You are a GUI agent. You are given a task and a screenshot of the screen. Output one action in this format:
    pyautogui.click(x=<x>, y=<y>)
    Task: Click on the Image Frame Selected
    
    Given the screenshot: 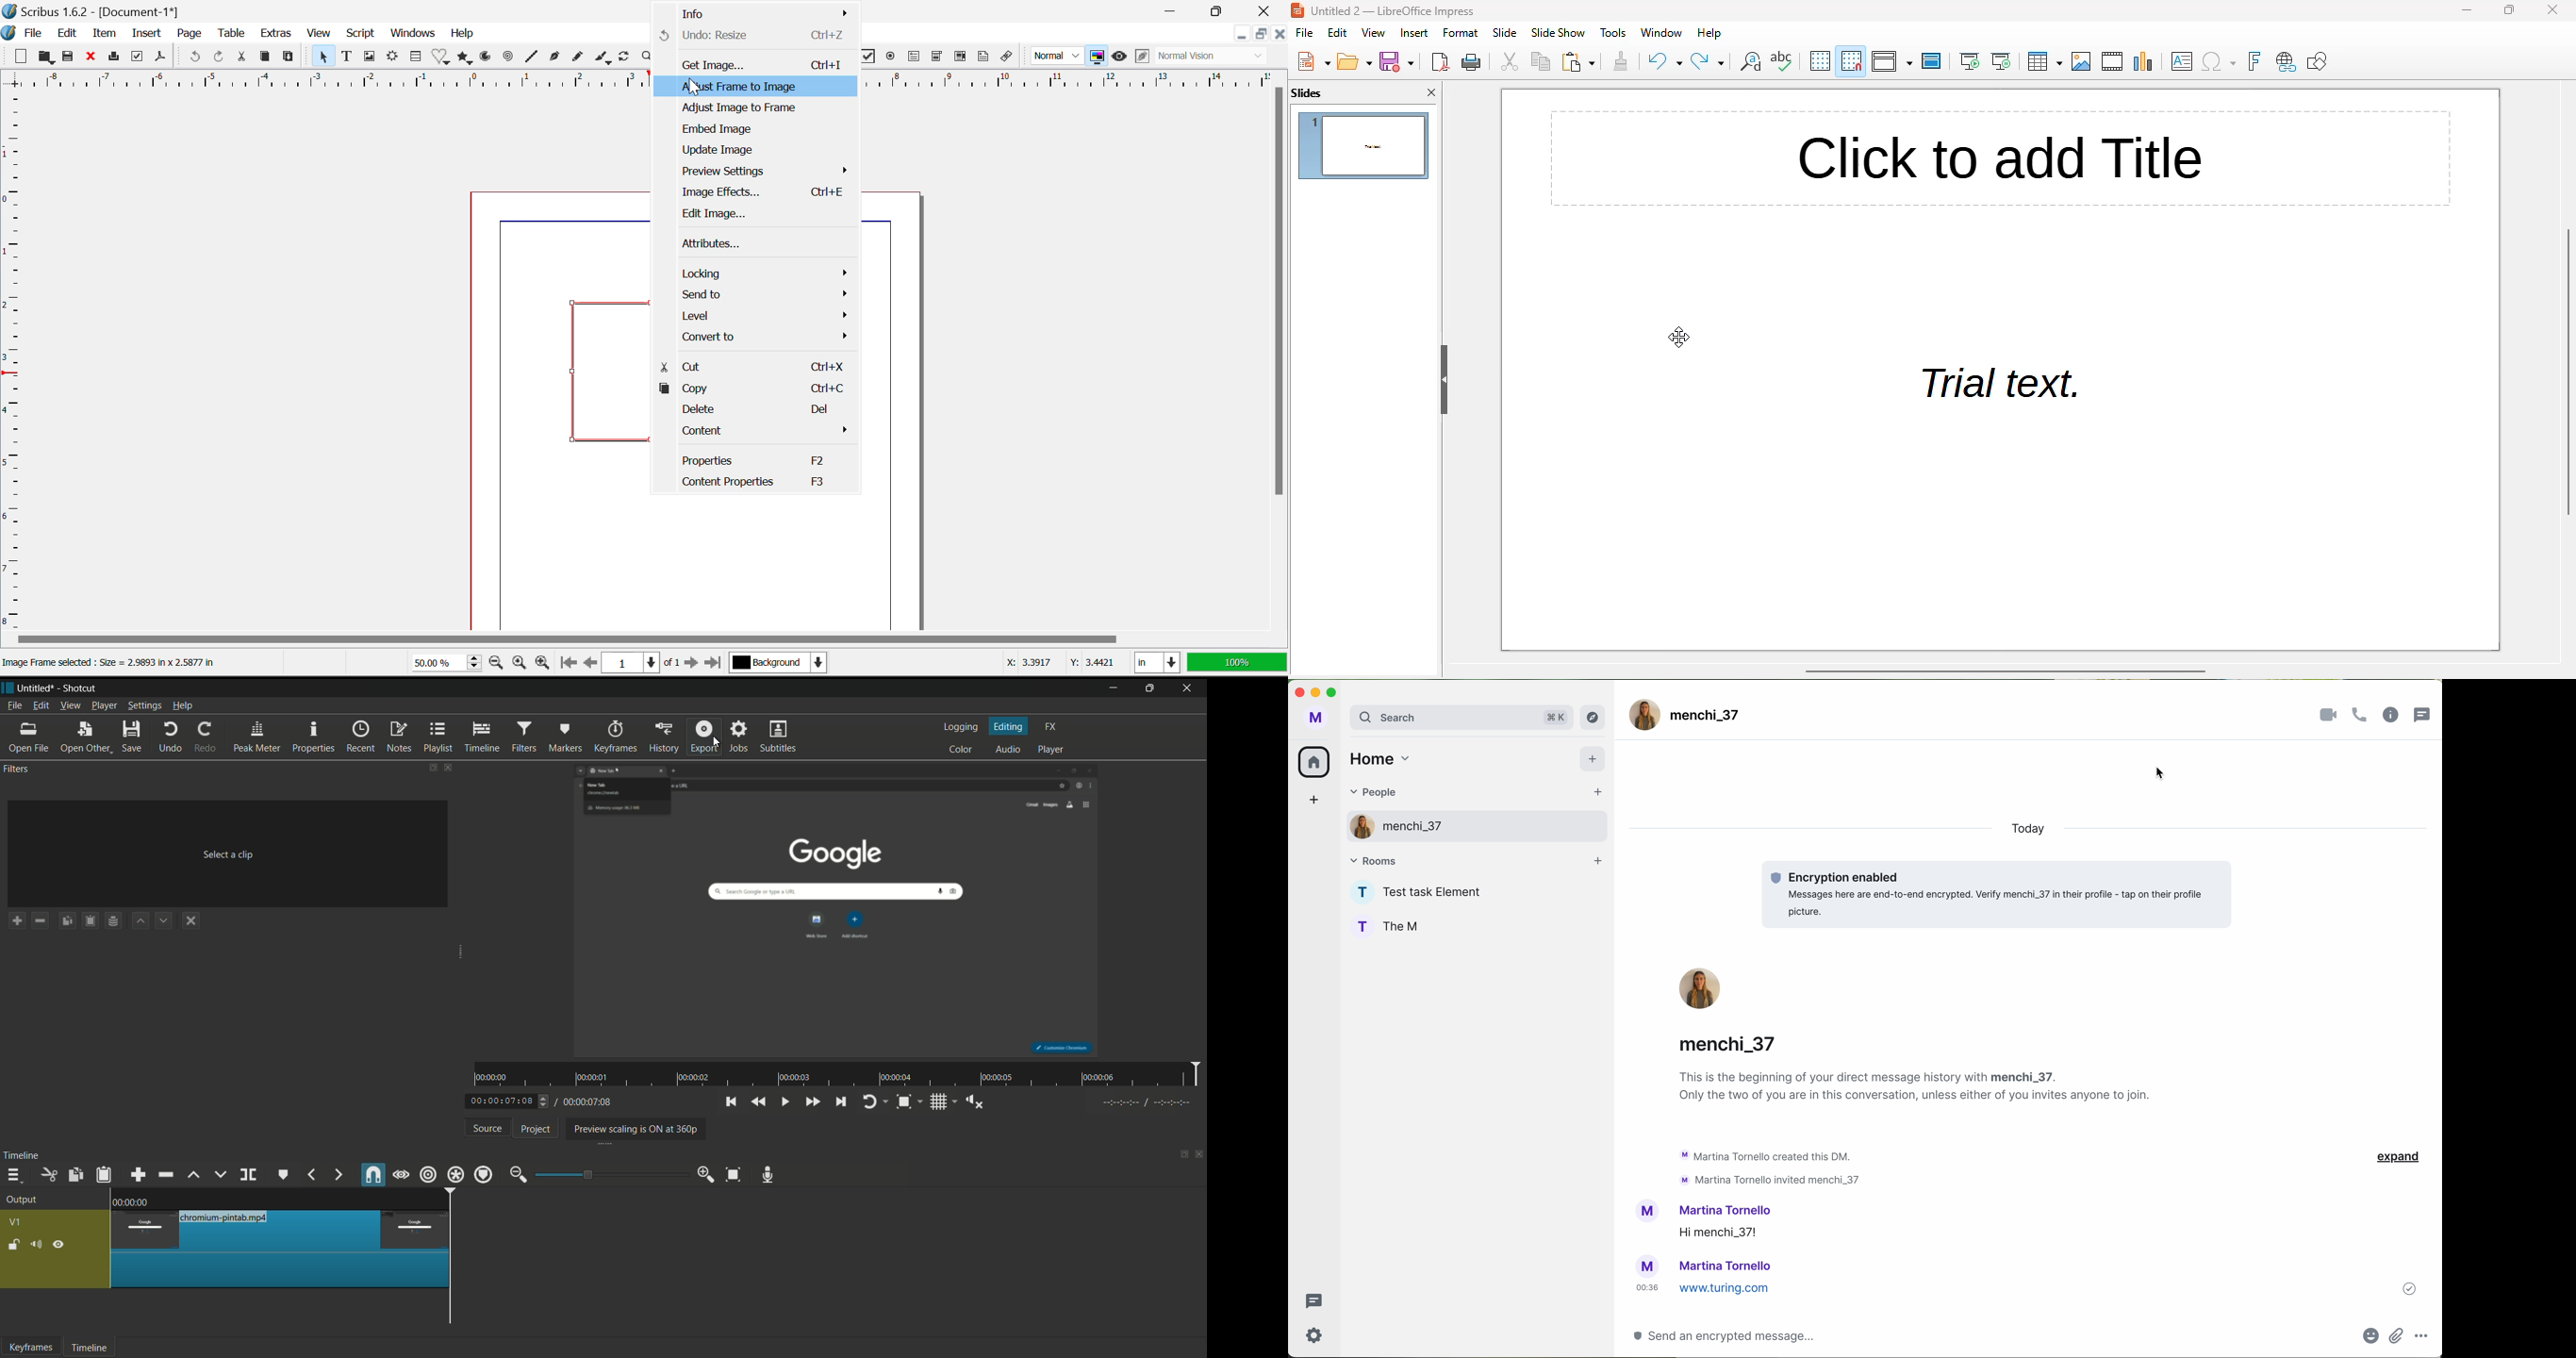 What is the action you would take?
    pyautogui.click(x=598, y=368)
    